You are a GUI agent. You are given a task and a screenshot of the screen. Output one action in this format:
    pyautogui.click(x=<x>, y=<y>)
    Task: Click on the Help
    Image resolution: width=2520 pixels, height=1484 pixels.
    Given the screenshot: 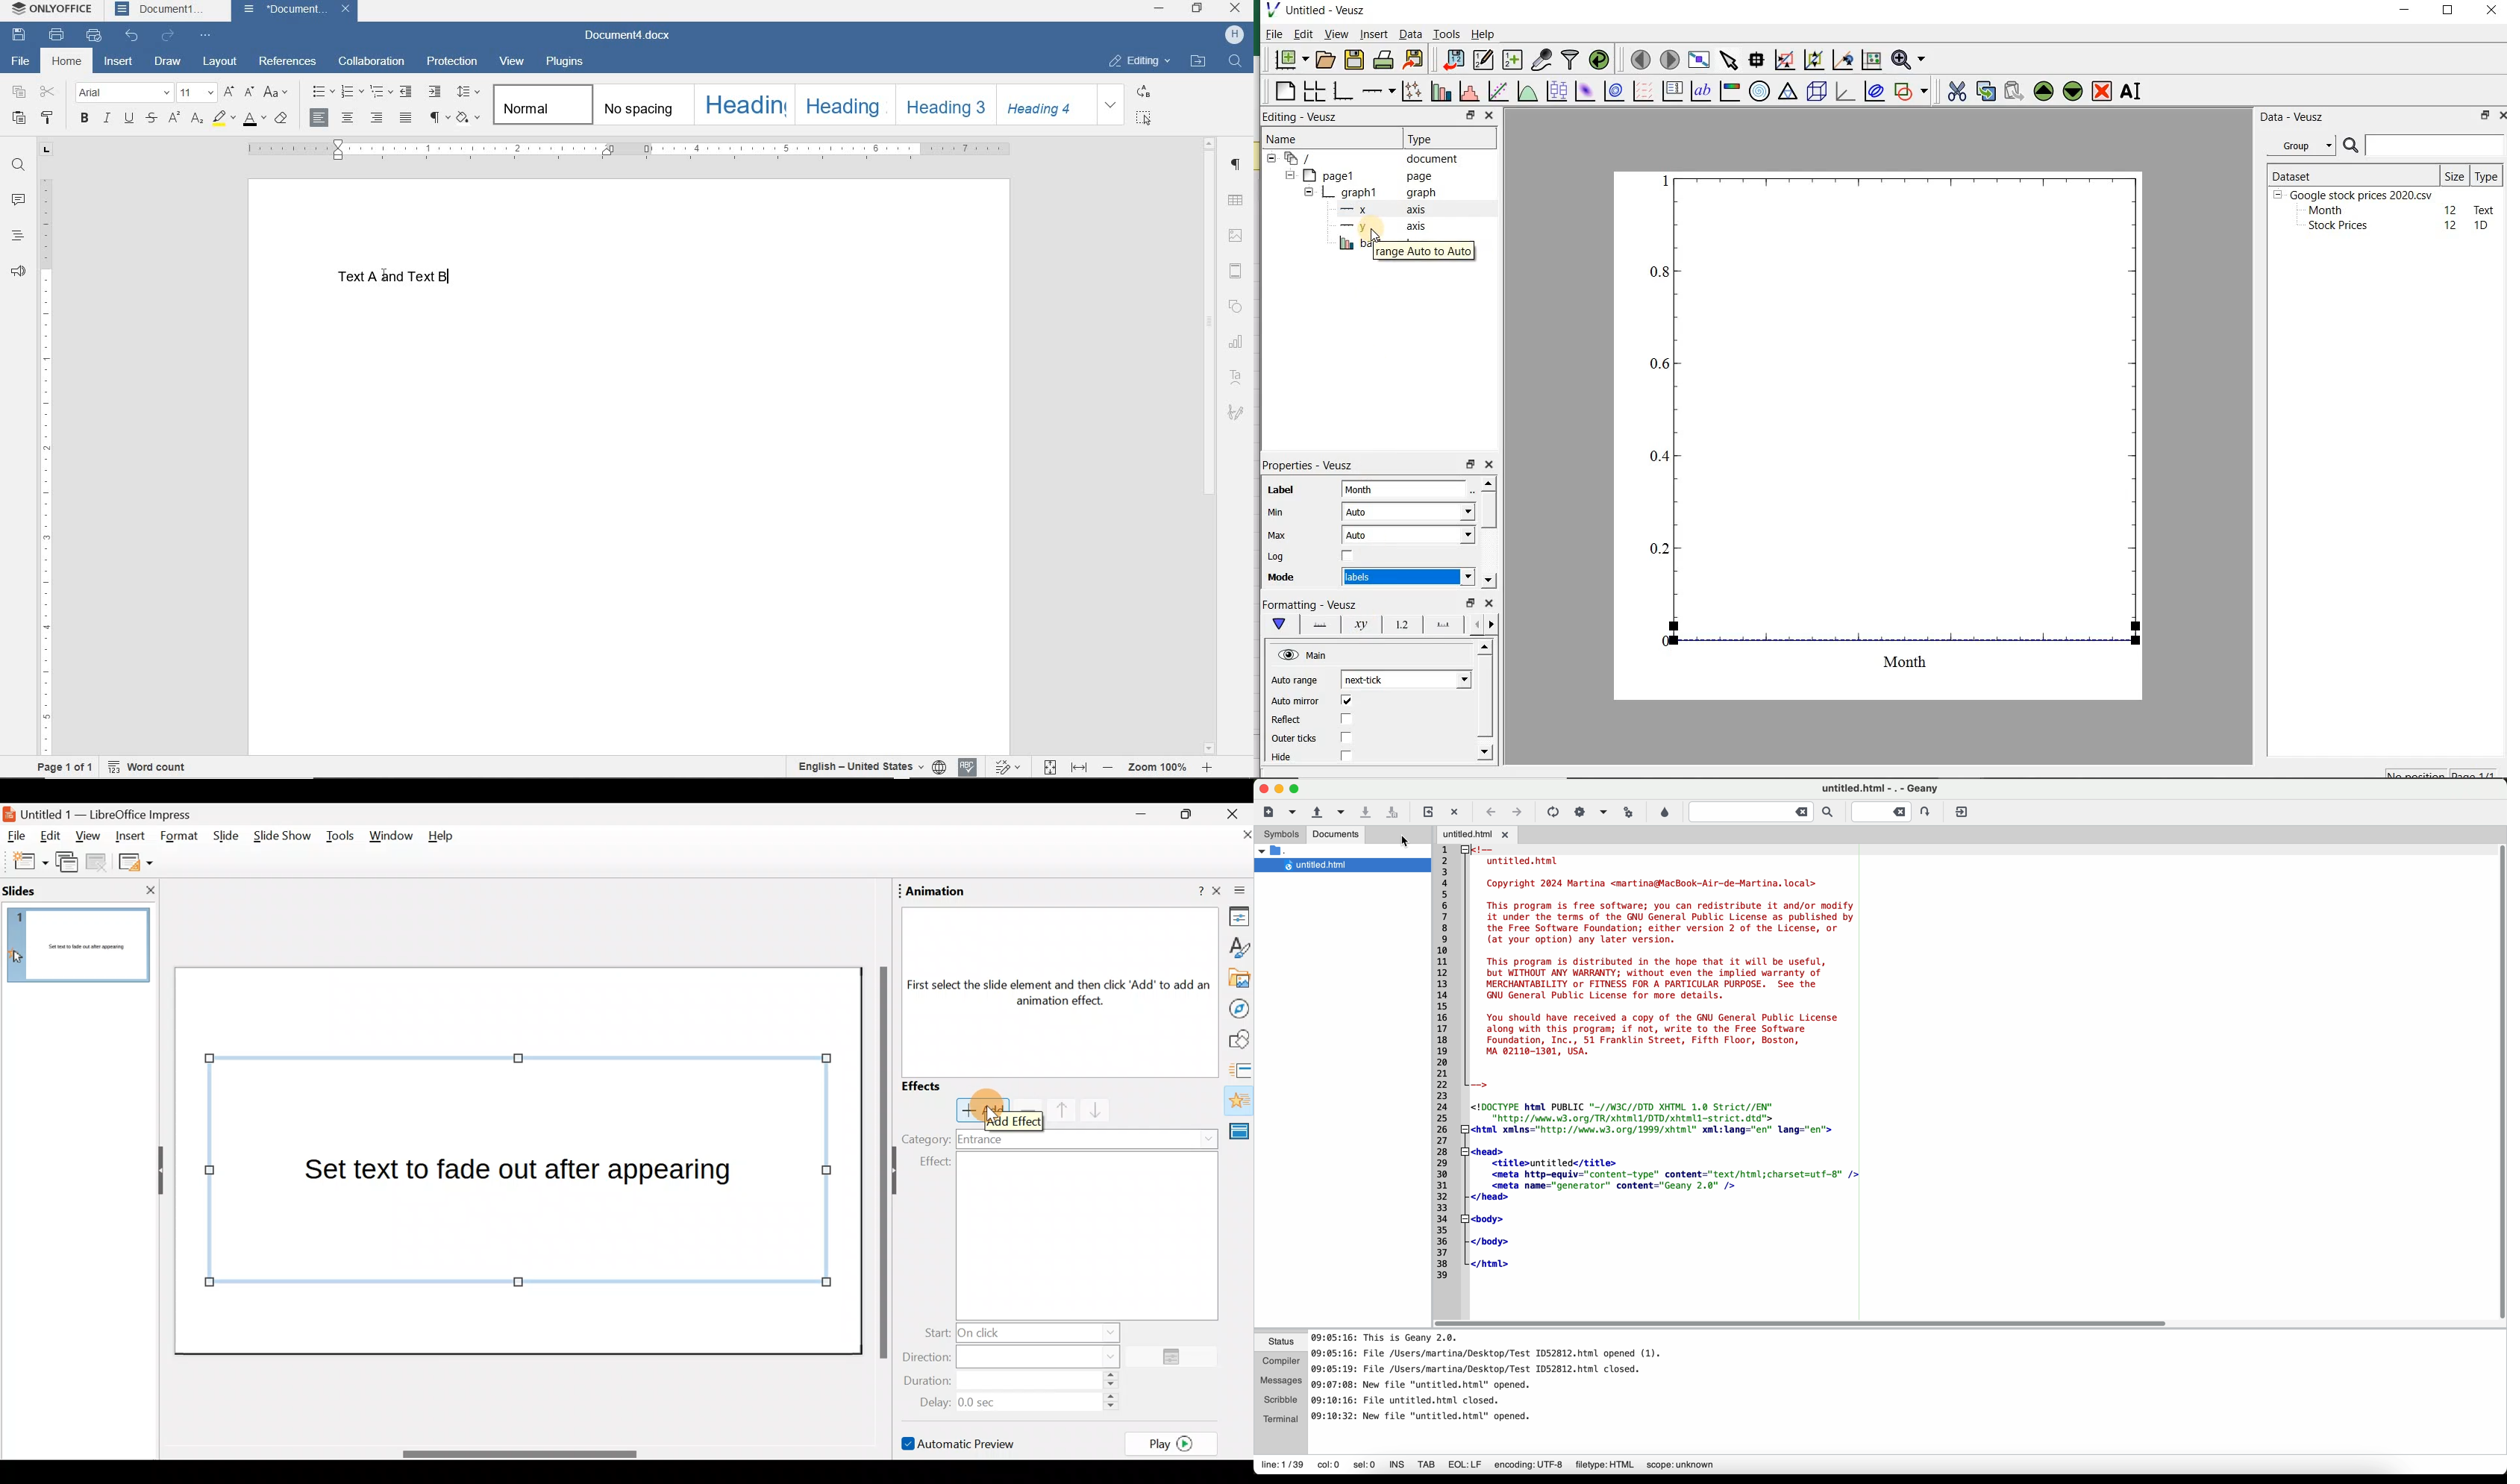 What is the action you would take?
    pyautogui.click(x=1191, y=892)
    